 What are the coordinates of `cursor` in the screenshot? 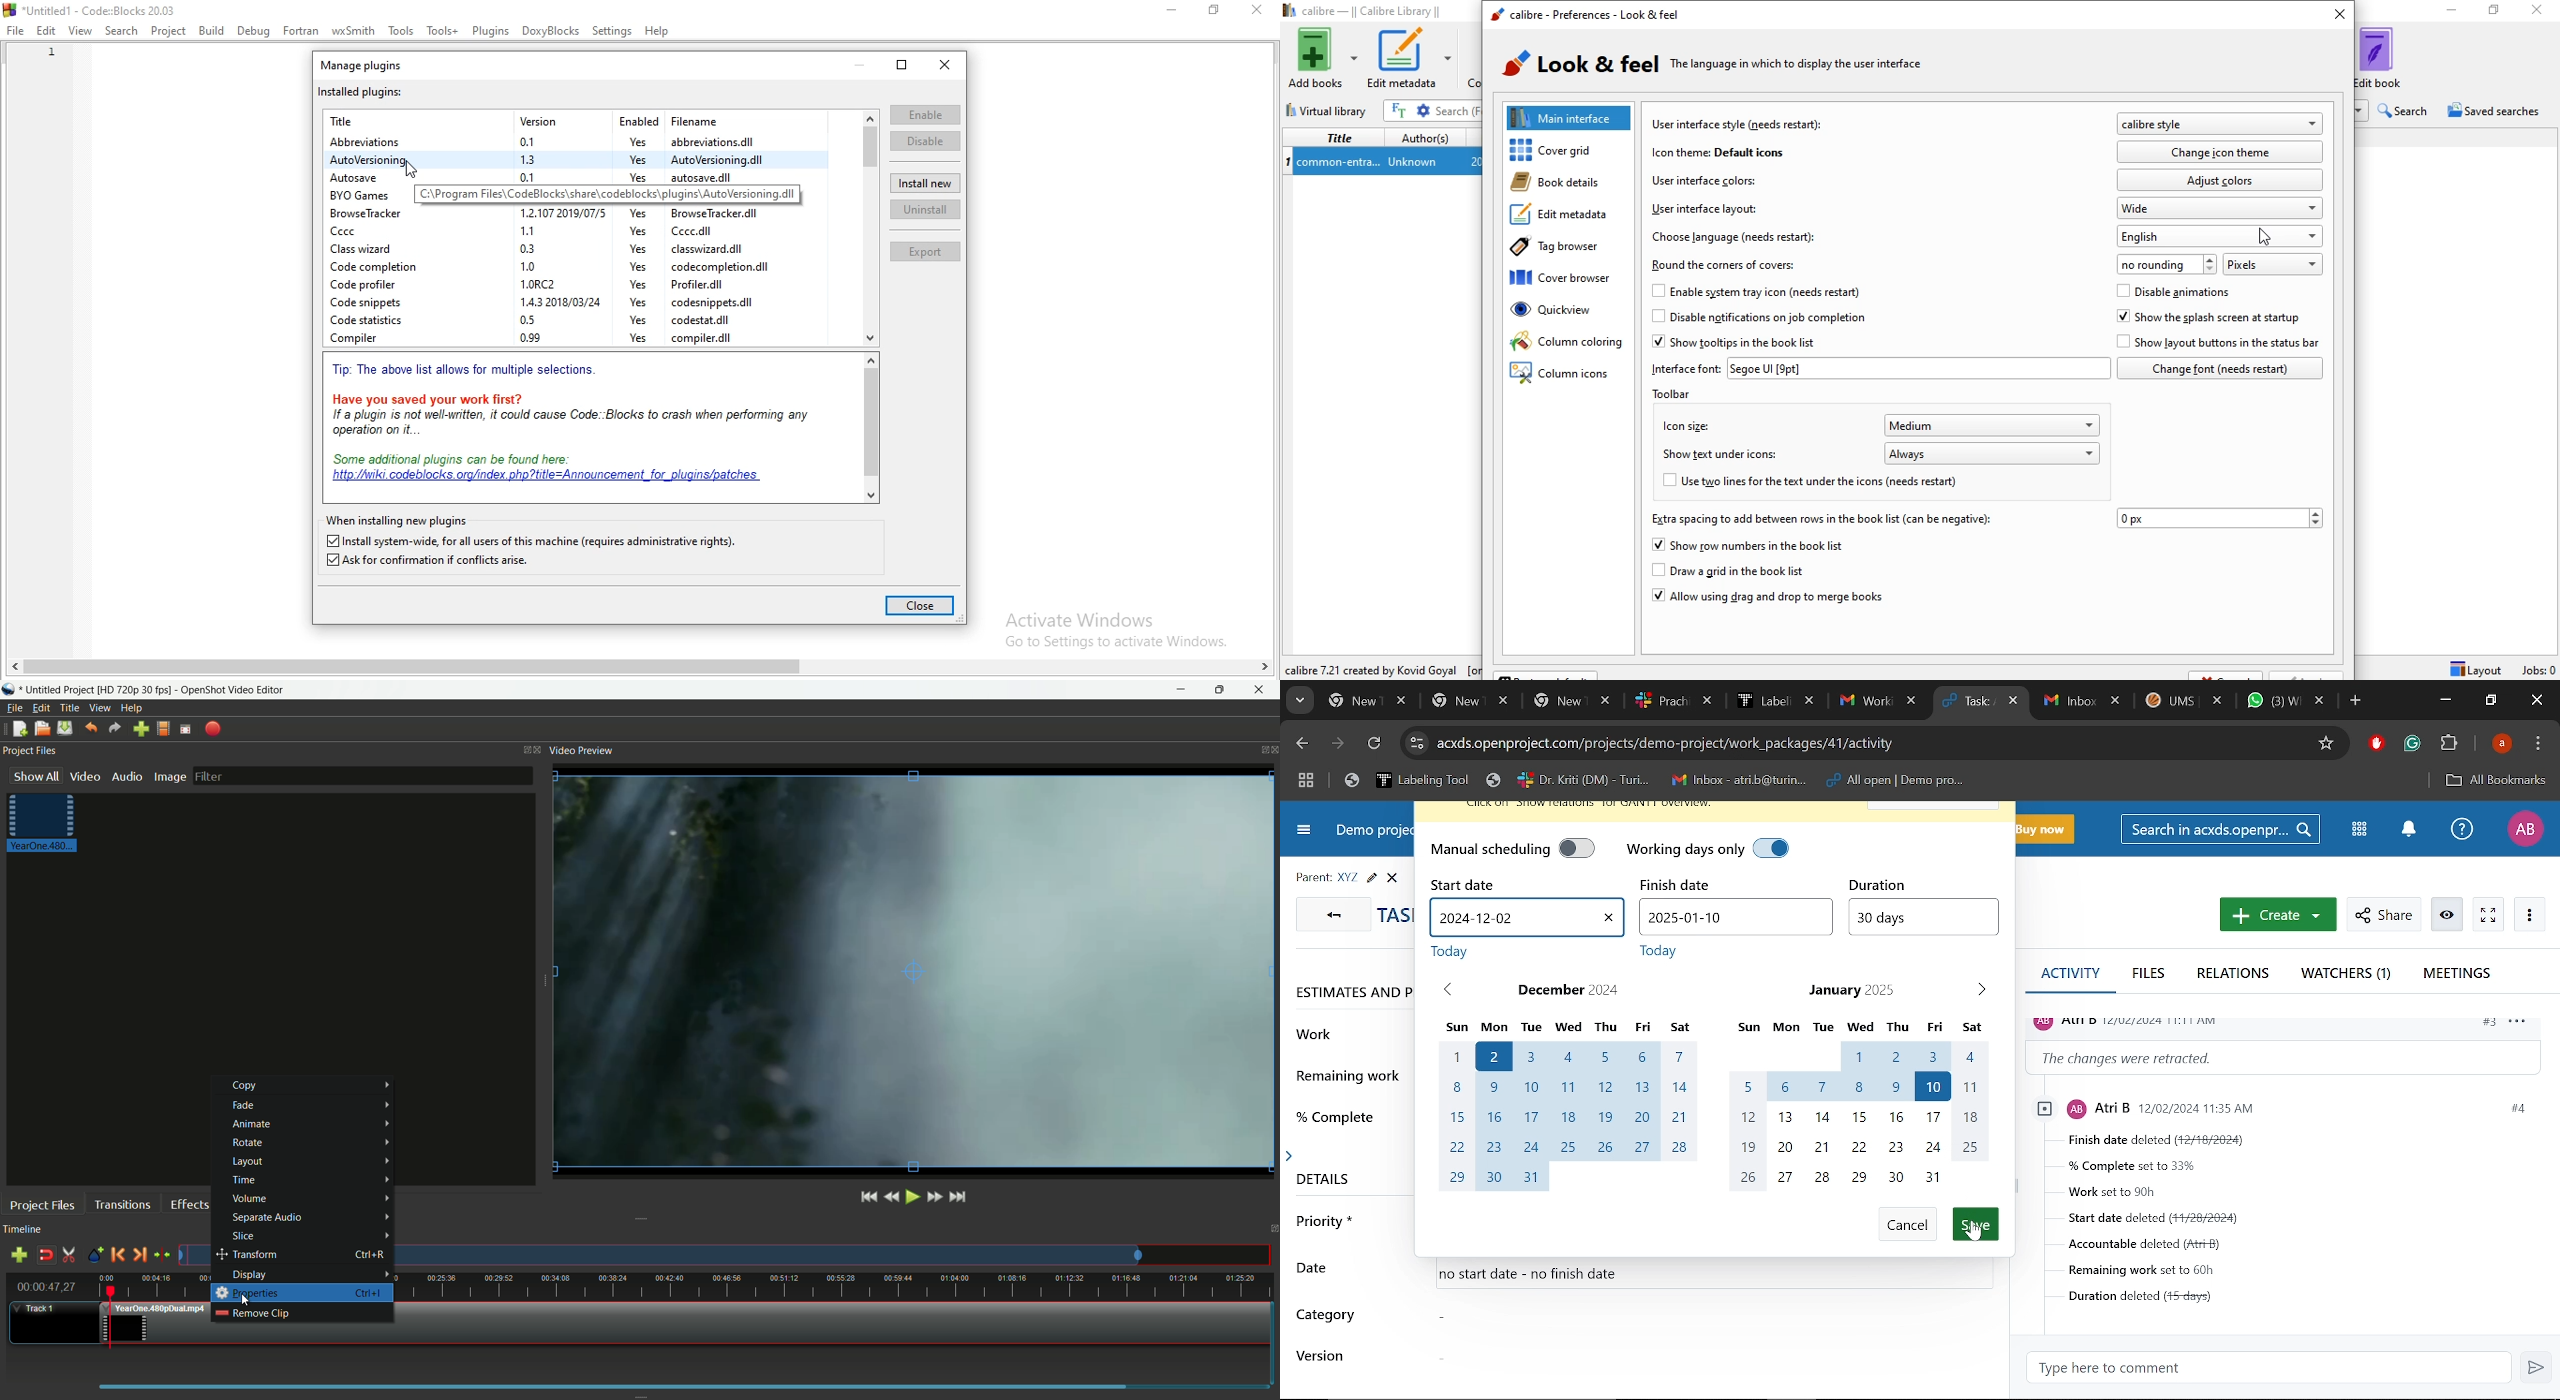 It's located at (2268, 242).